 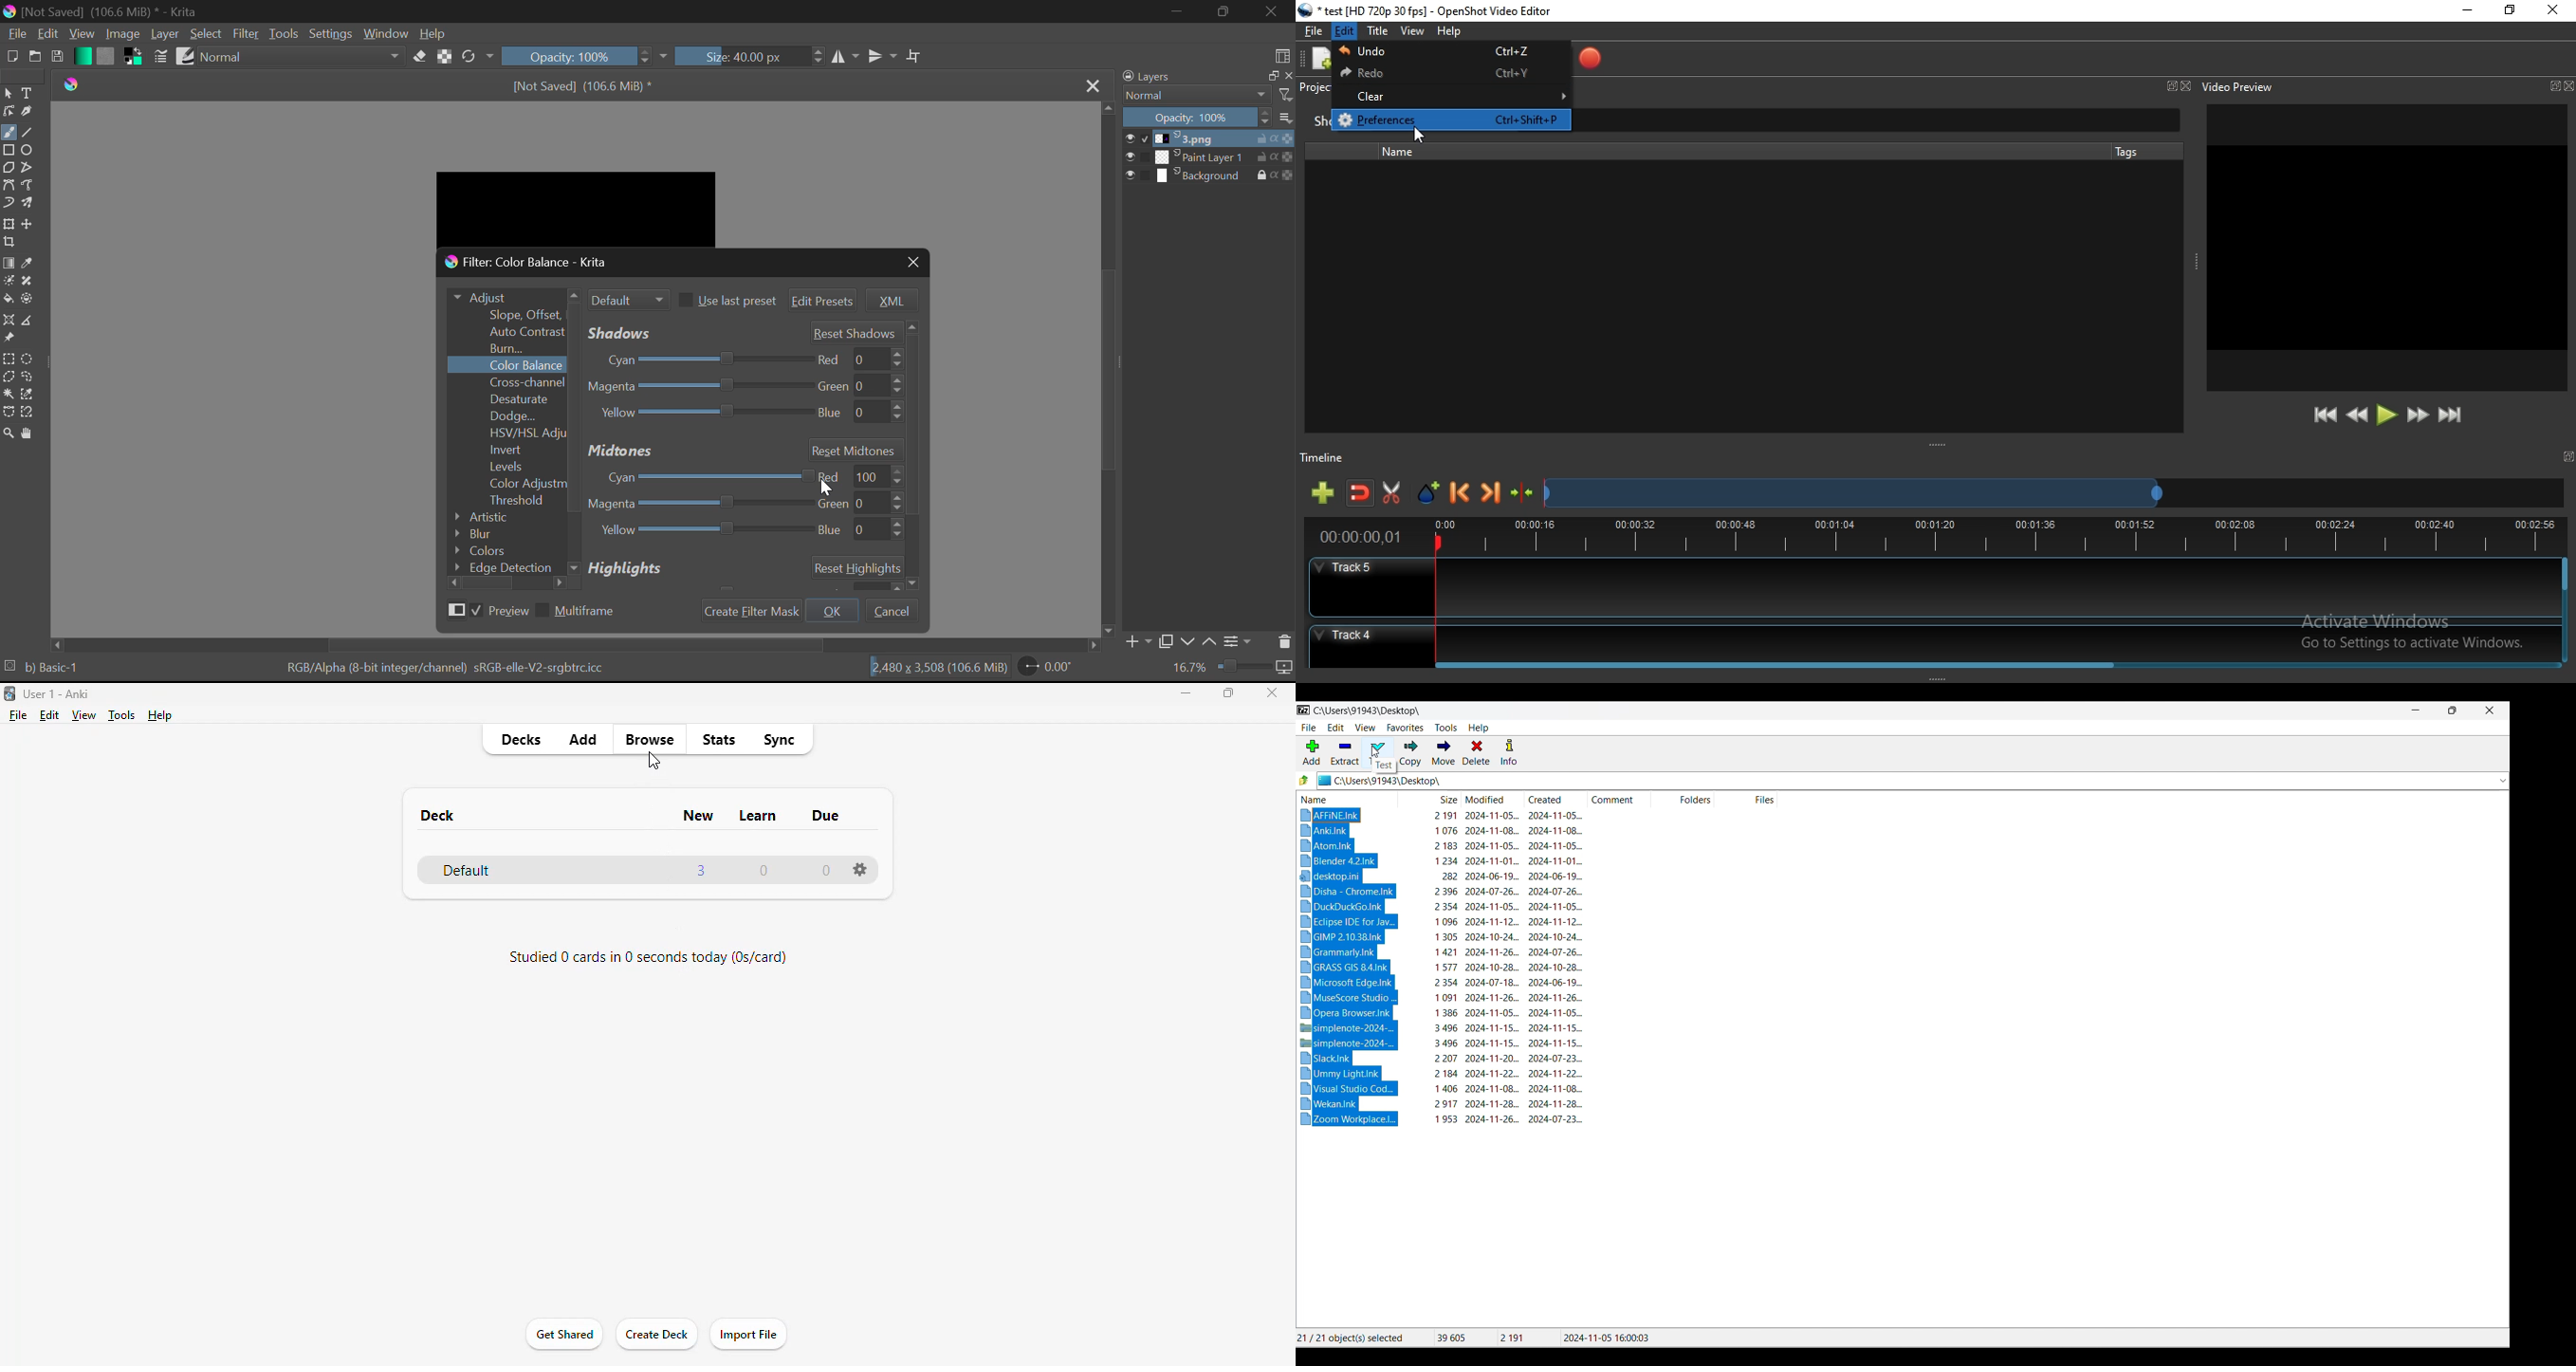 What do you see at coordinates (49, 715) in the screenshot?
I see `edit` at bounding box center [49, 715].